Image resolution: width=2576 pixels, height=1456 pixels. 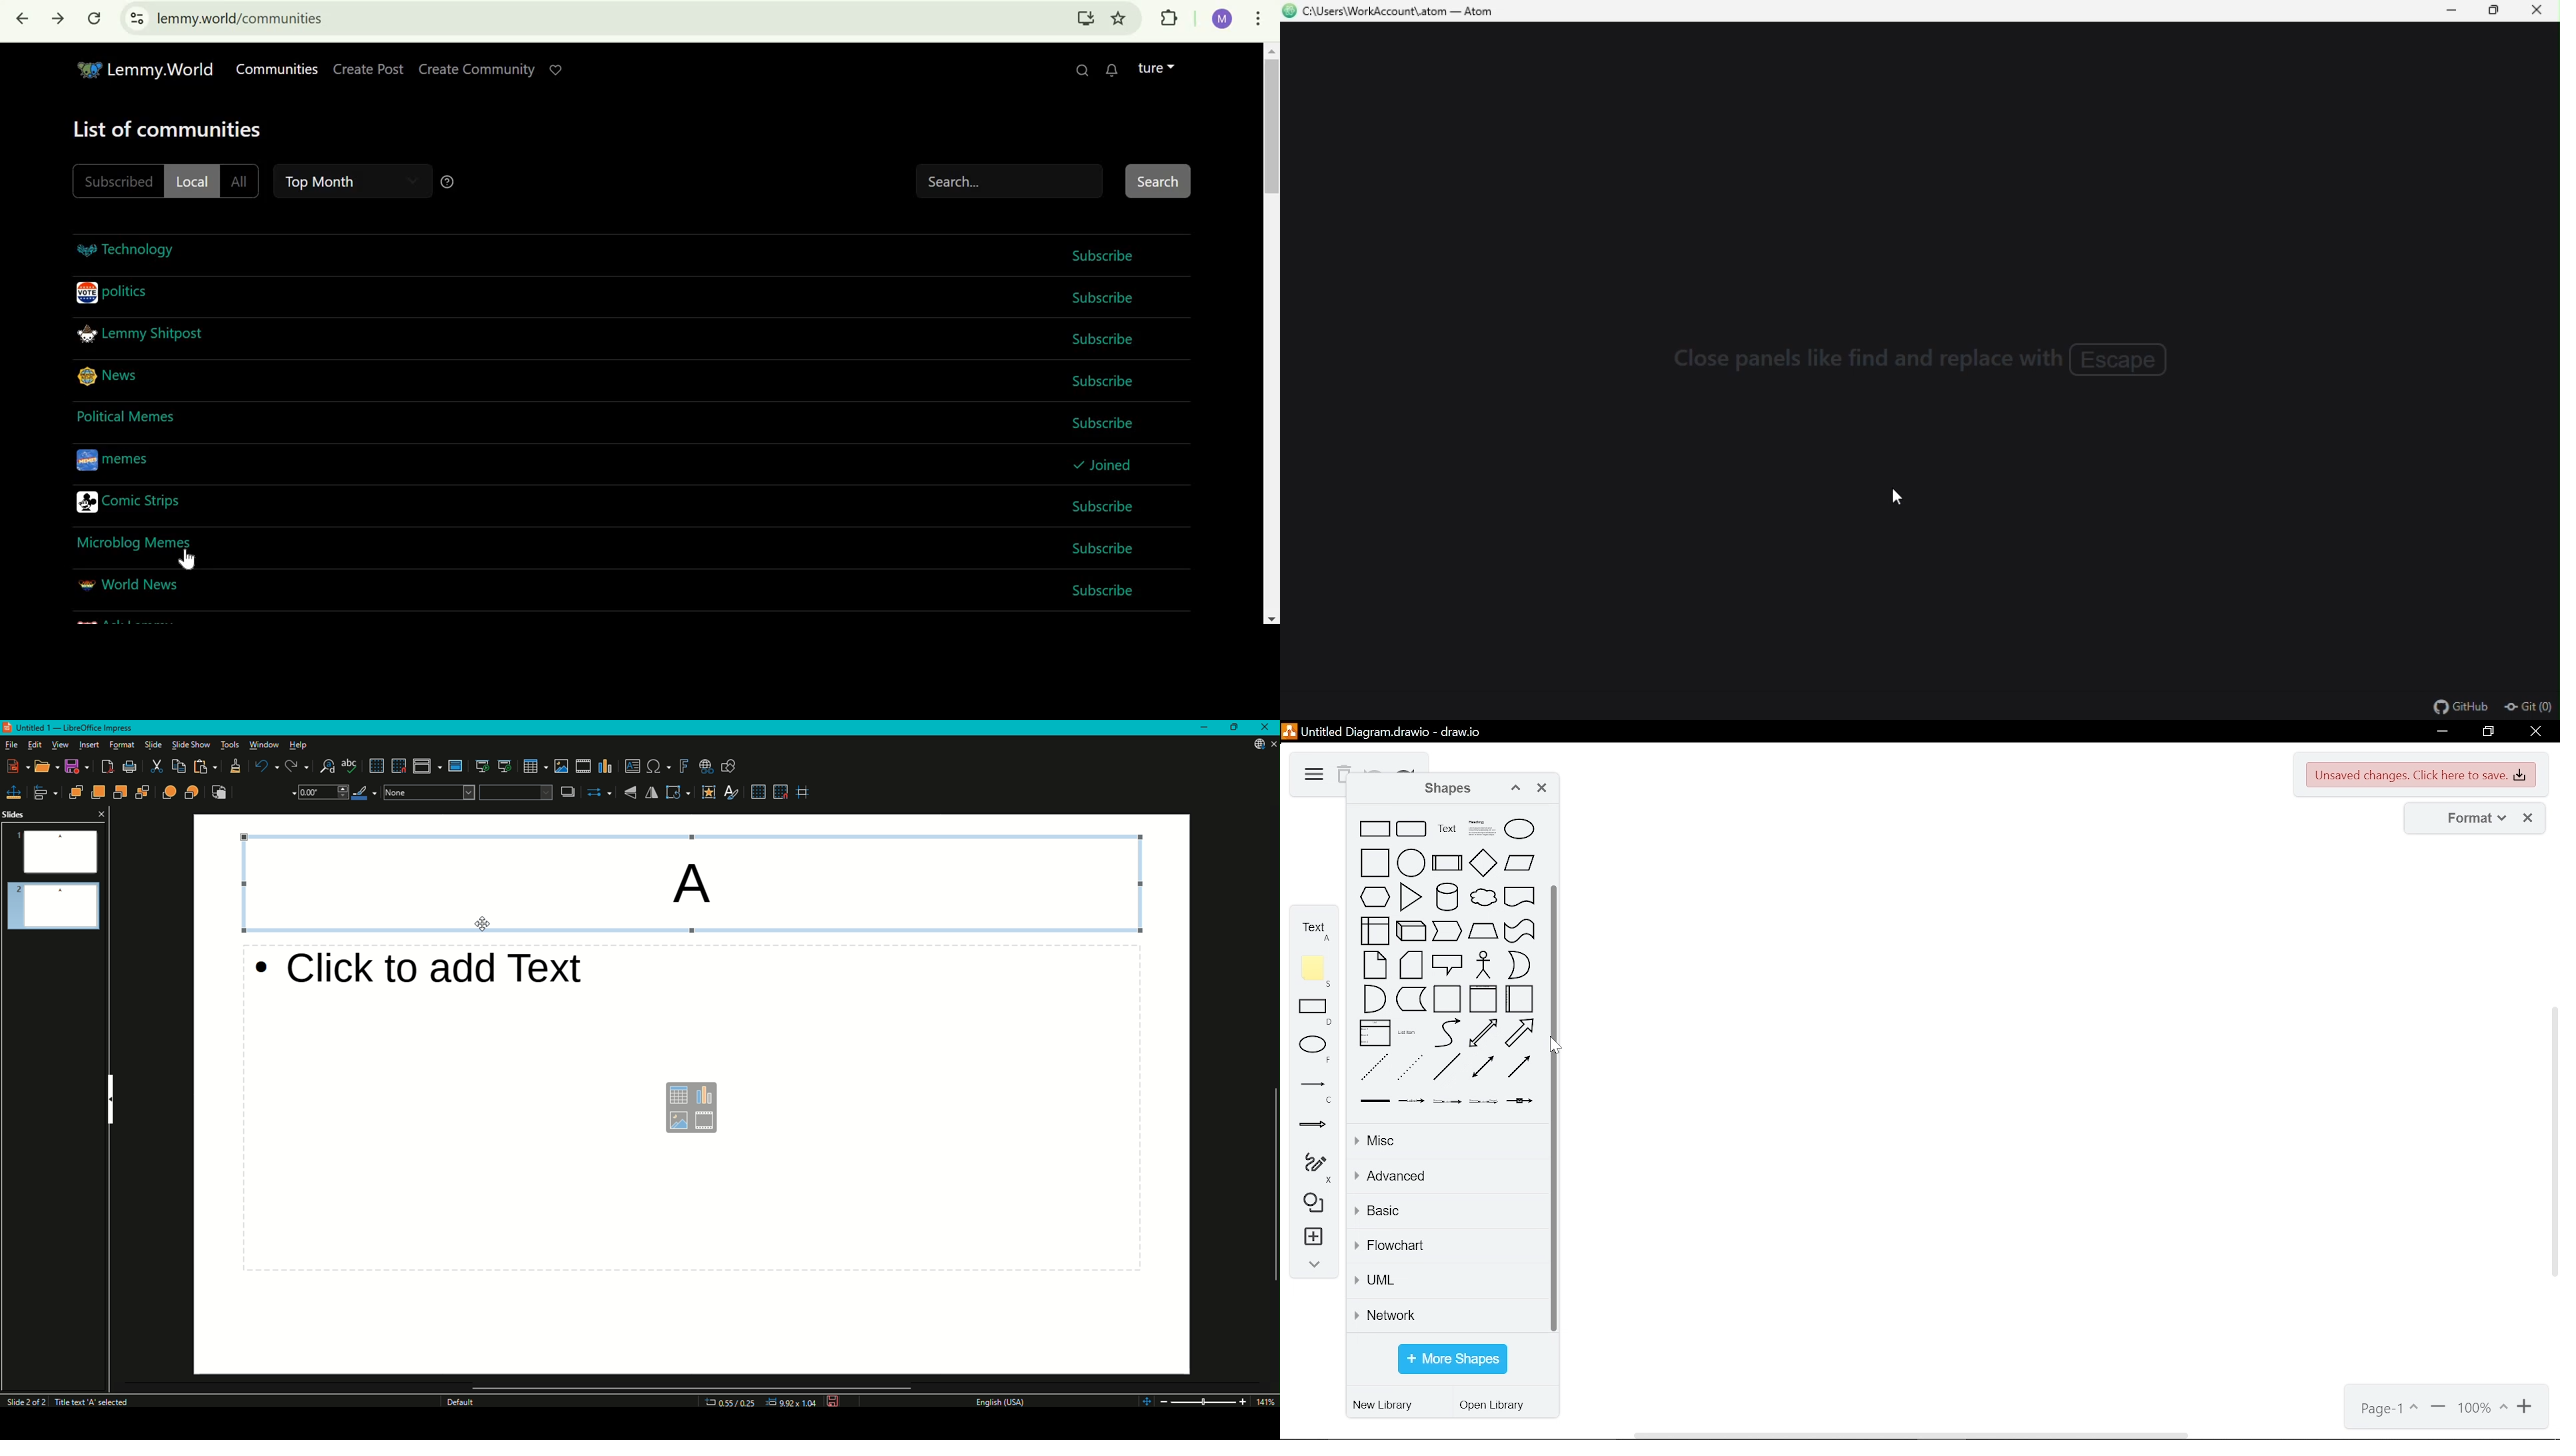 I want to click on Format, so click(x=121, y=745).